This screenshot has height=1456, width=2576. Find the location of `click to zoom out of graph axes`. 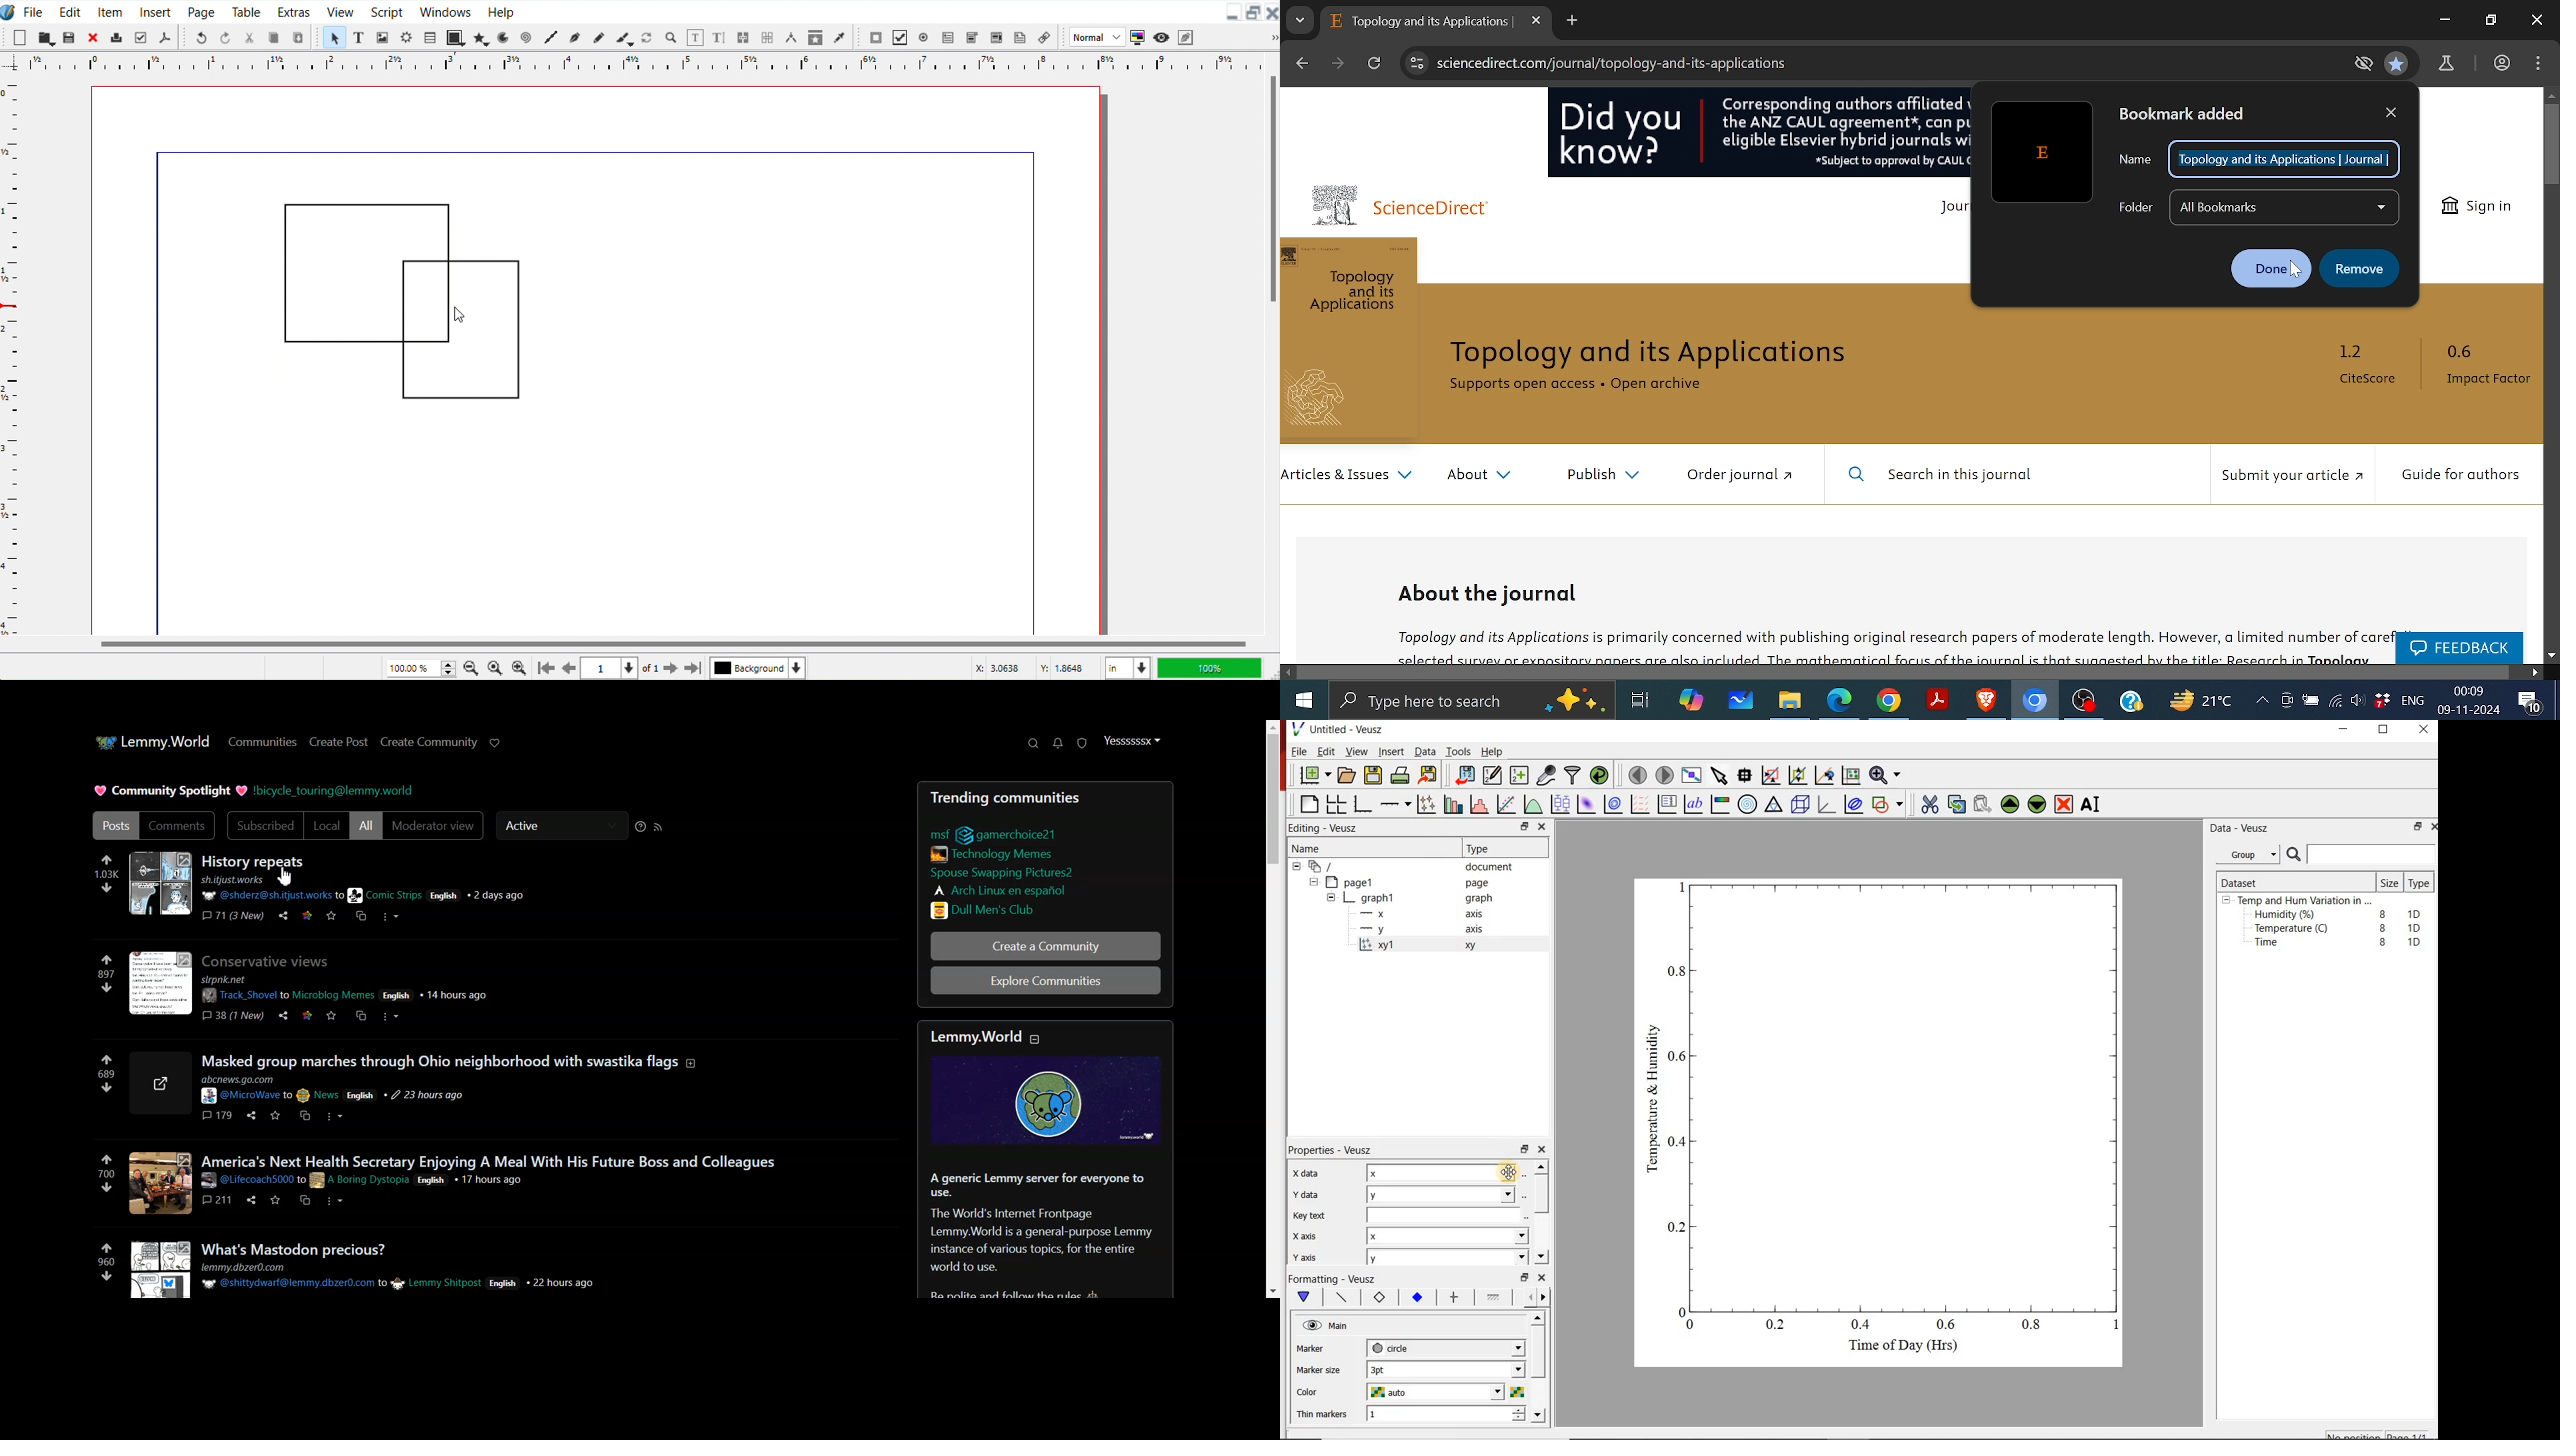

click to zoom out of graph axes is located at coordinates (1799, 777).